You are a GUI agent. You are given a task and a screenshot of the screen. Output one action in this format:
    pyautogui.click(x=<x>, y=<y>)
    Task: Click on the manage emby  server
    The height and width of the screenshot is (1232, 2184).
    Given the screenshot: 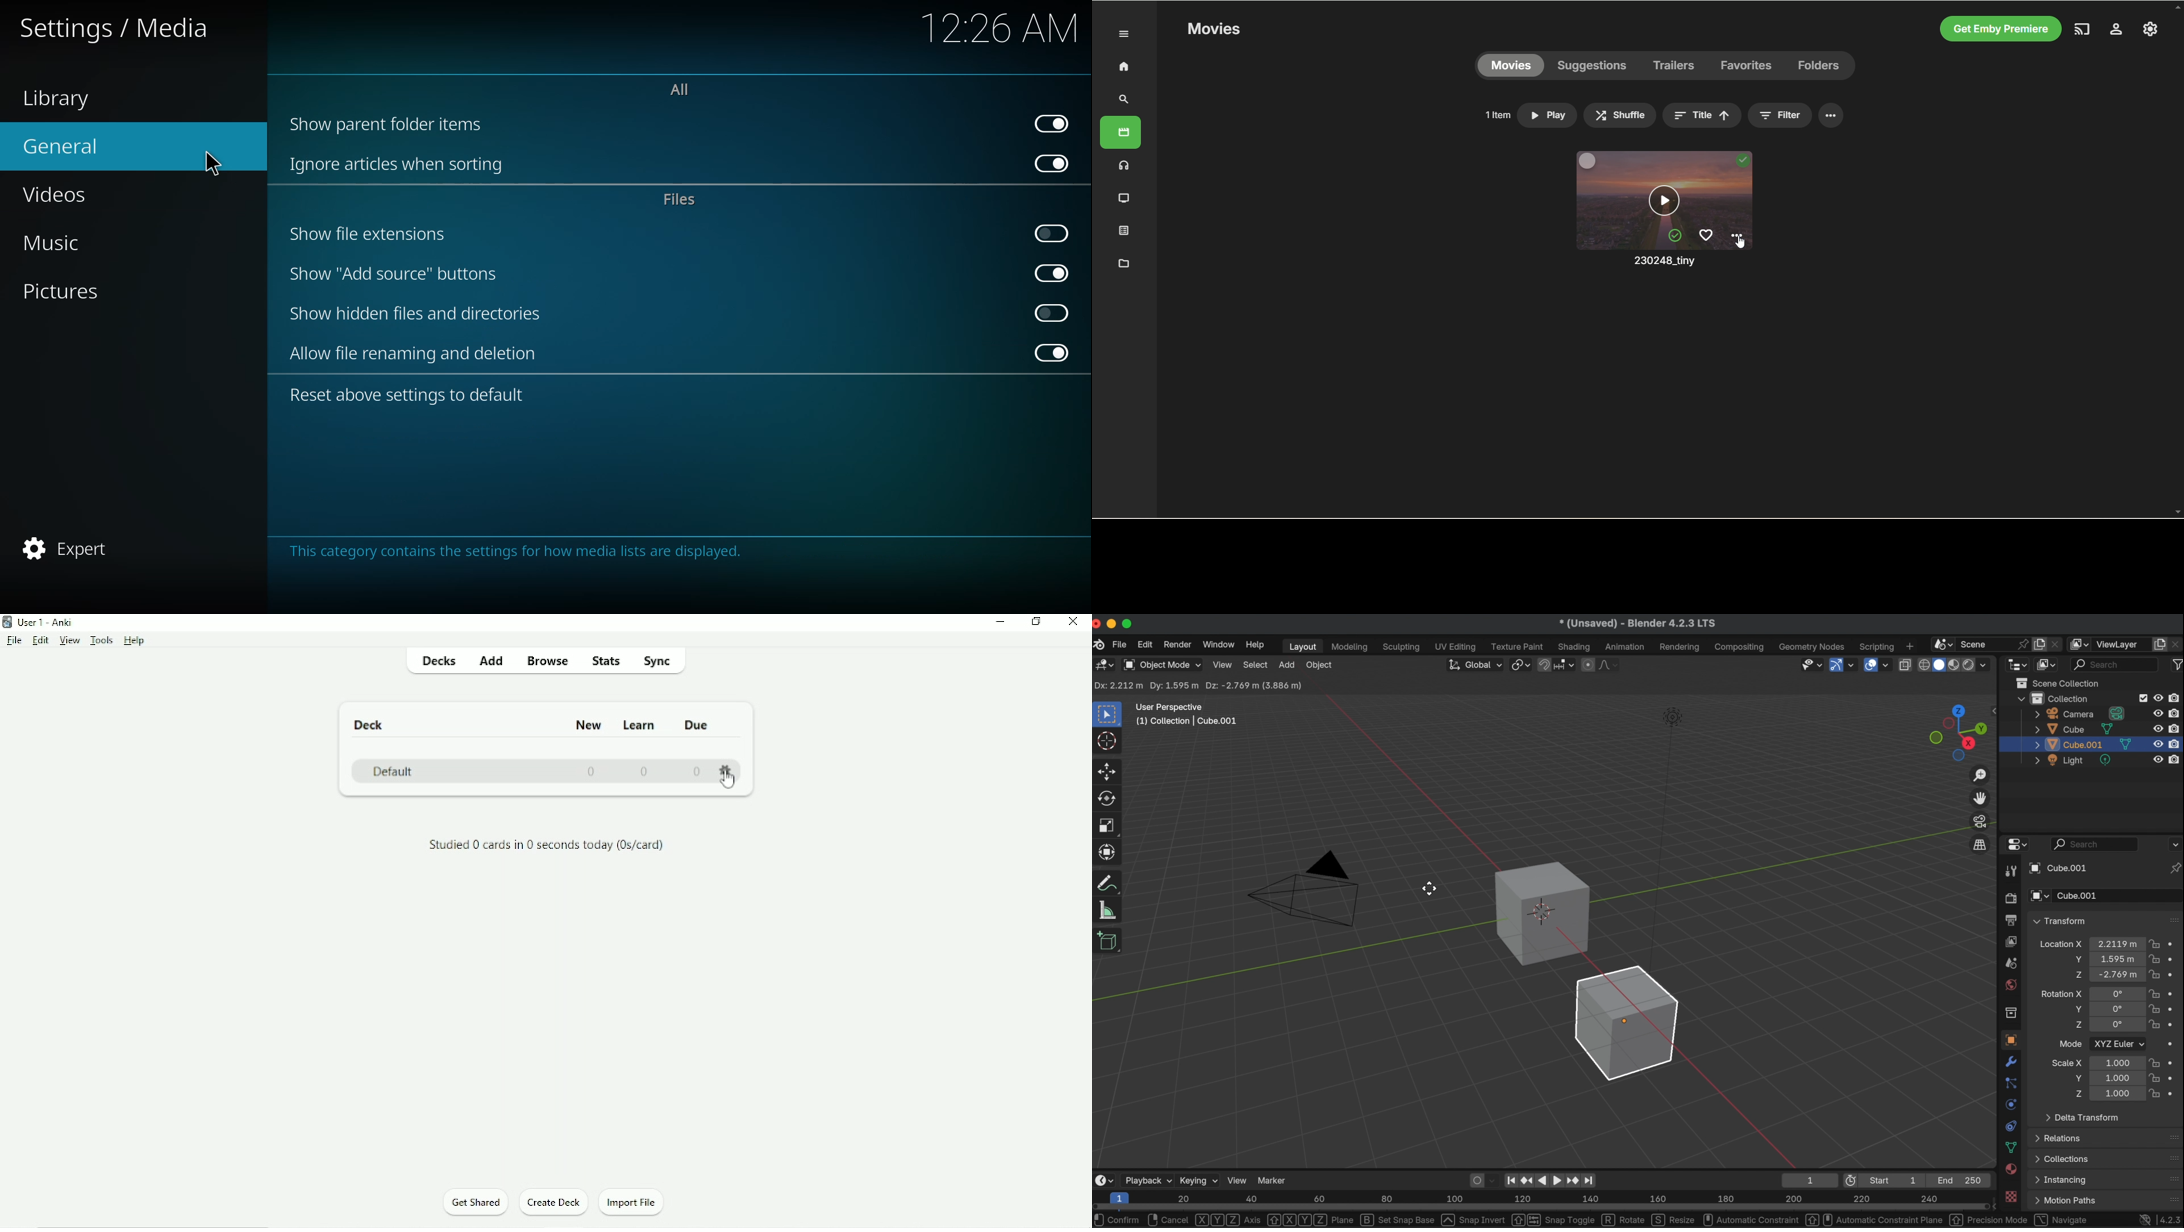 What is the action you would take?
    pyautogui.click(x=2150, y=28)
    